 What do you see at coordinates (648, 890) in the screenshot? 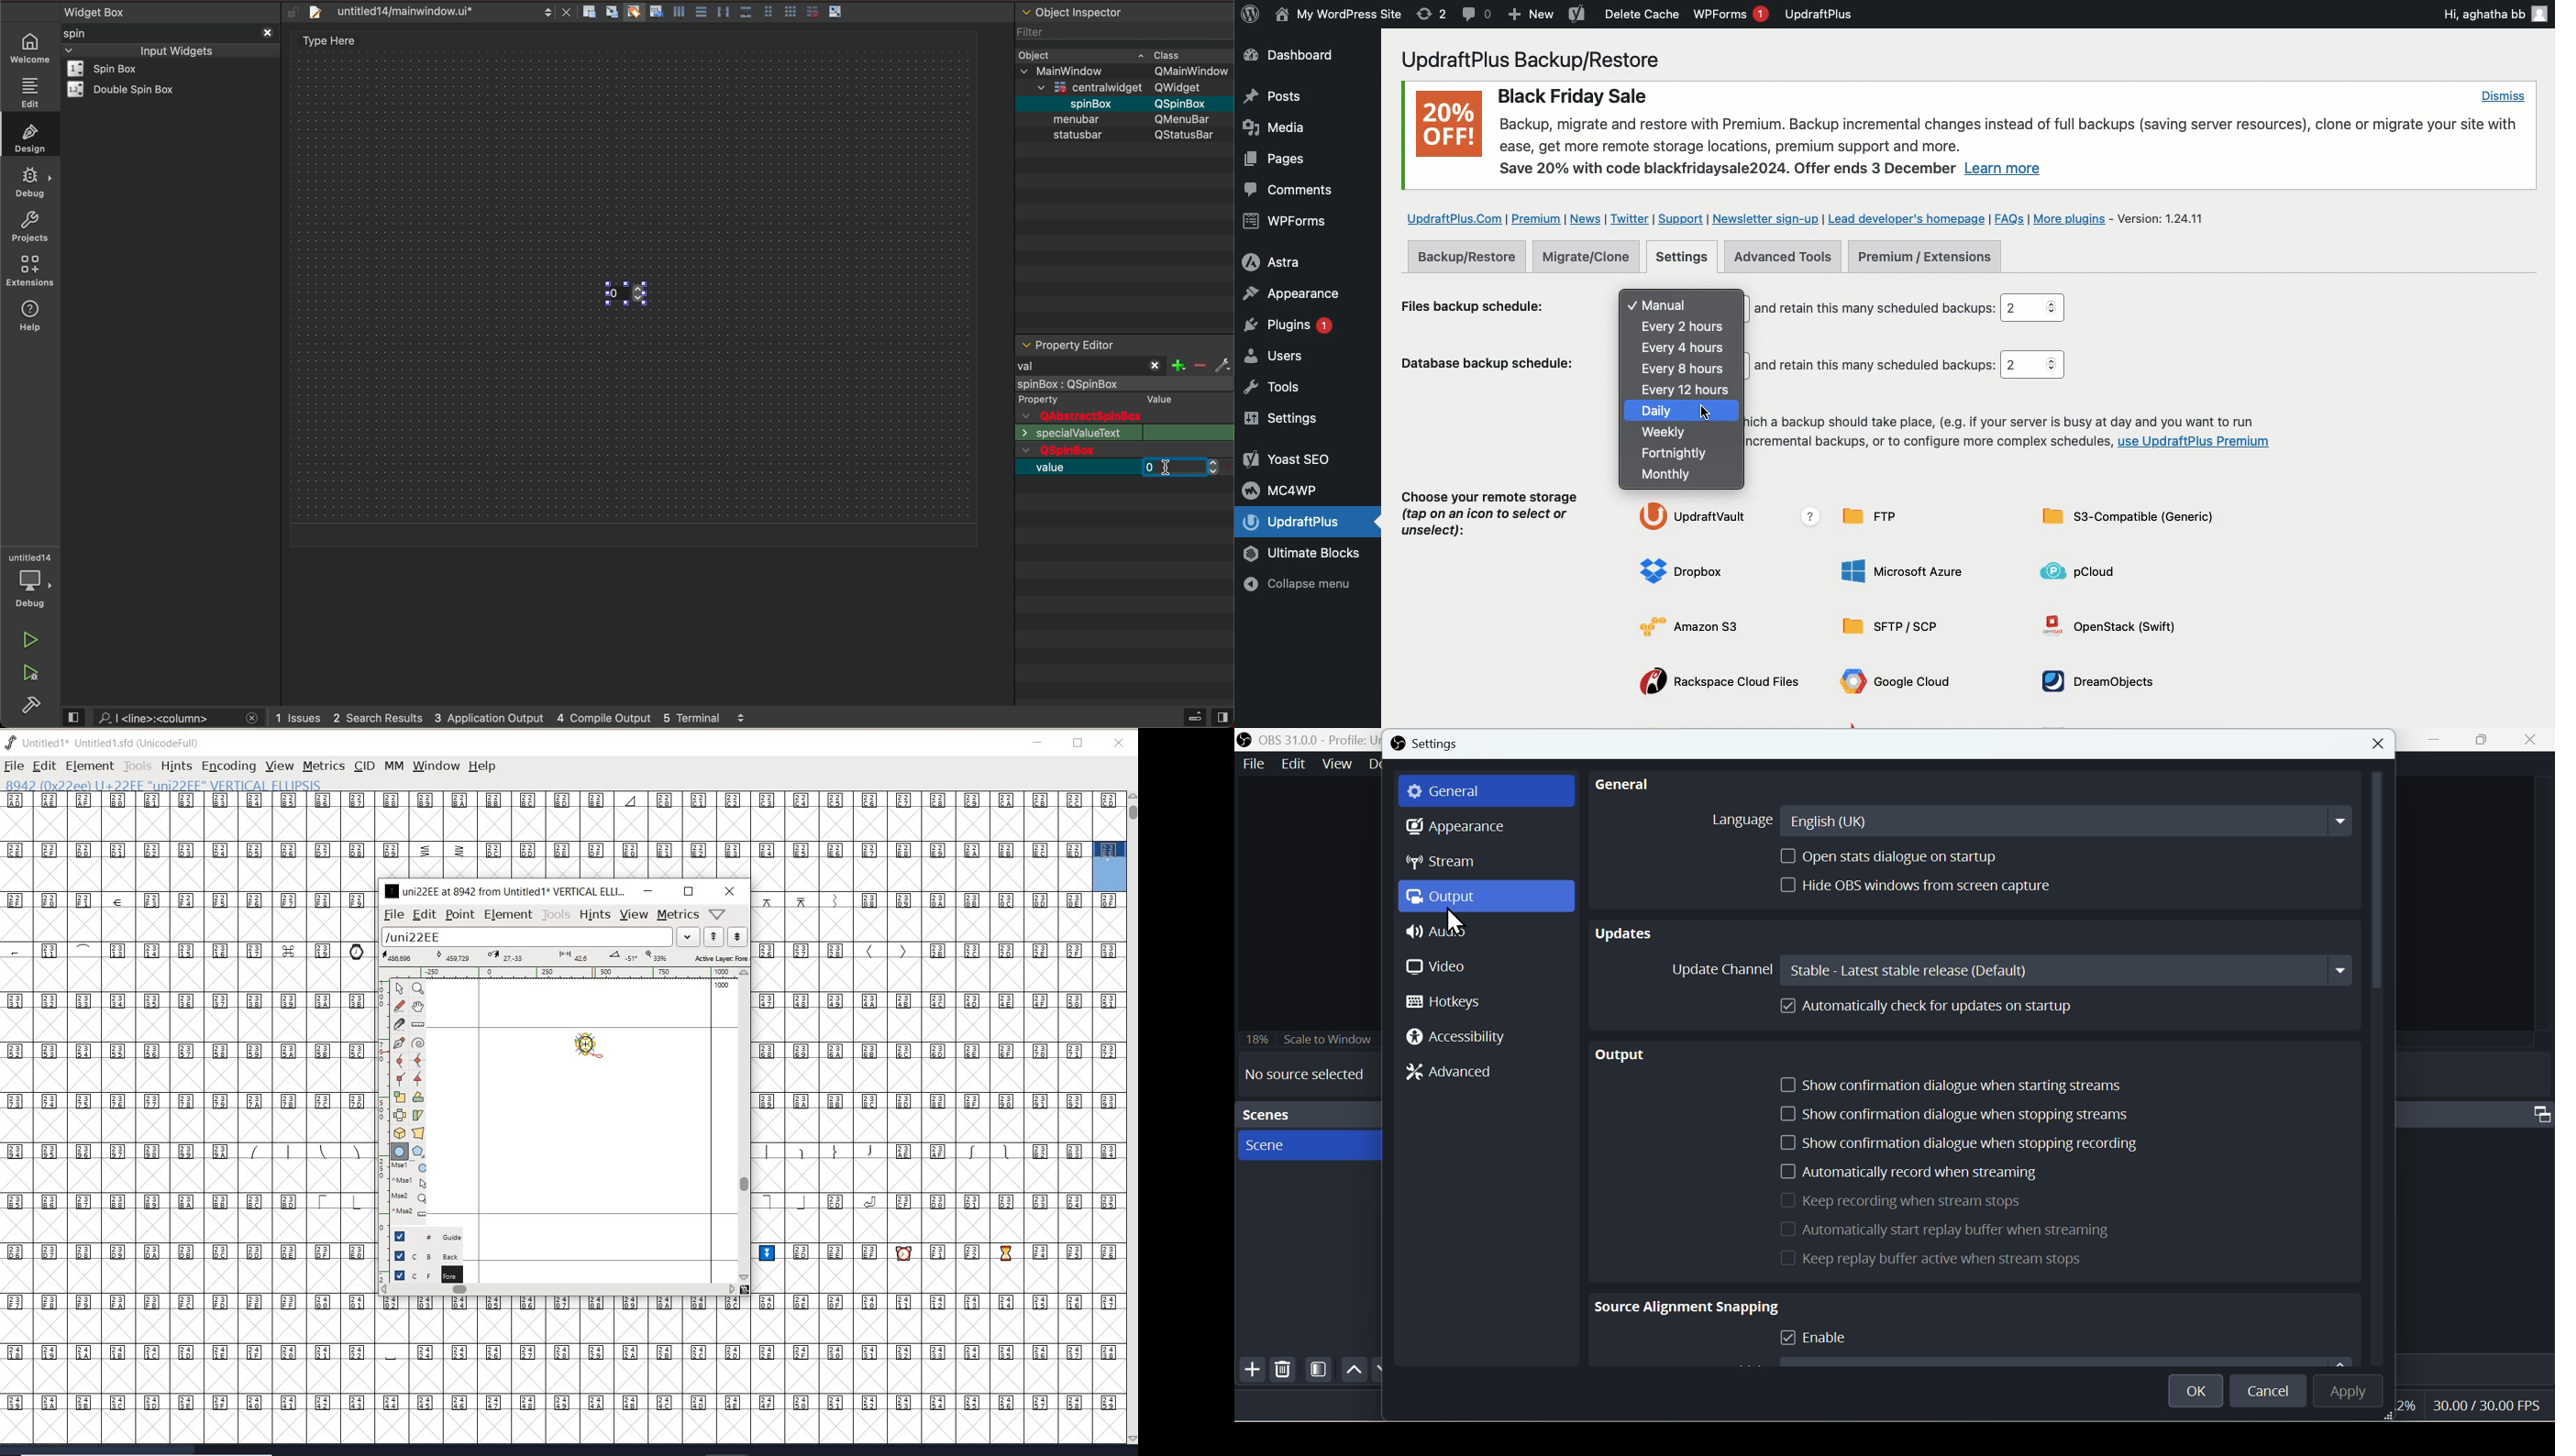
I see `minimize` at bounding box center [648, 890].